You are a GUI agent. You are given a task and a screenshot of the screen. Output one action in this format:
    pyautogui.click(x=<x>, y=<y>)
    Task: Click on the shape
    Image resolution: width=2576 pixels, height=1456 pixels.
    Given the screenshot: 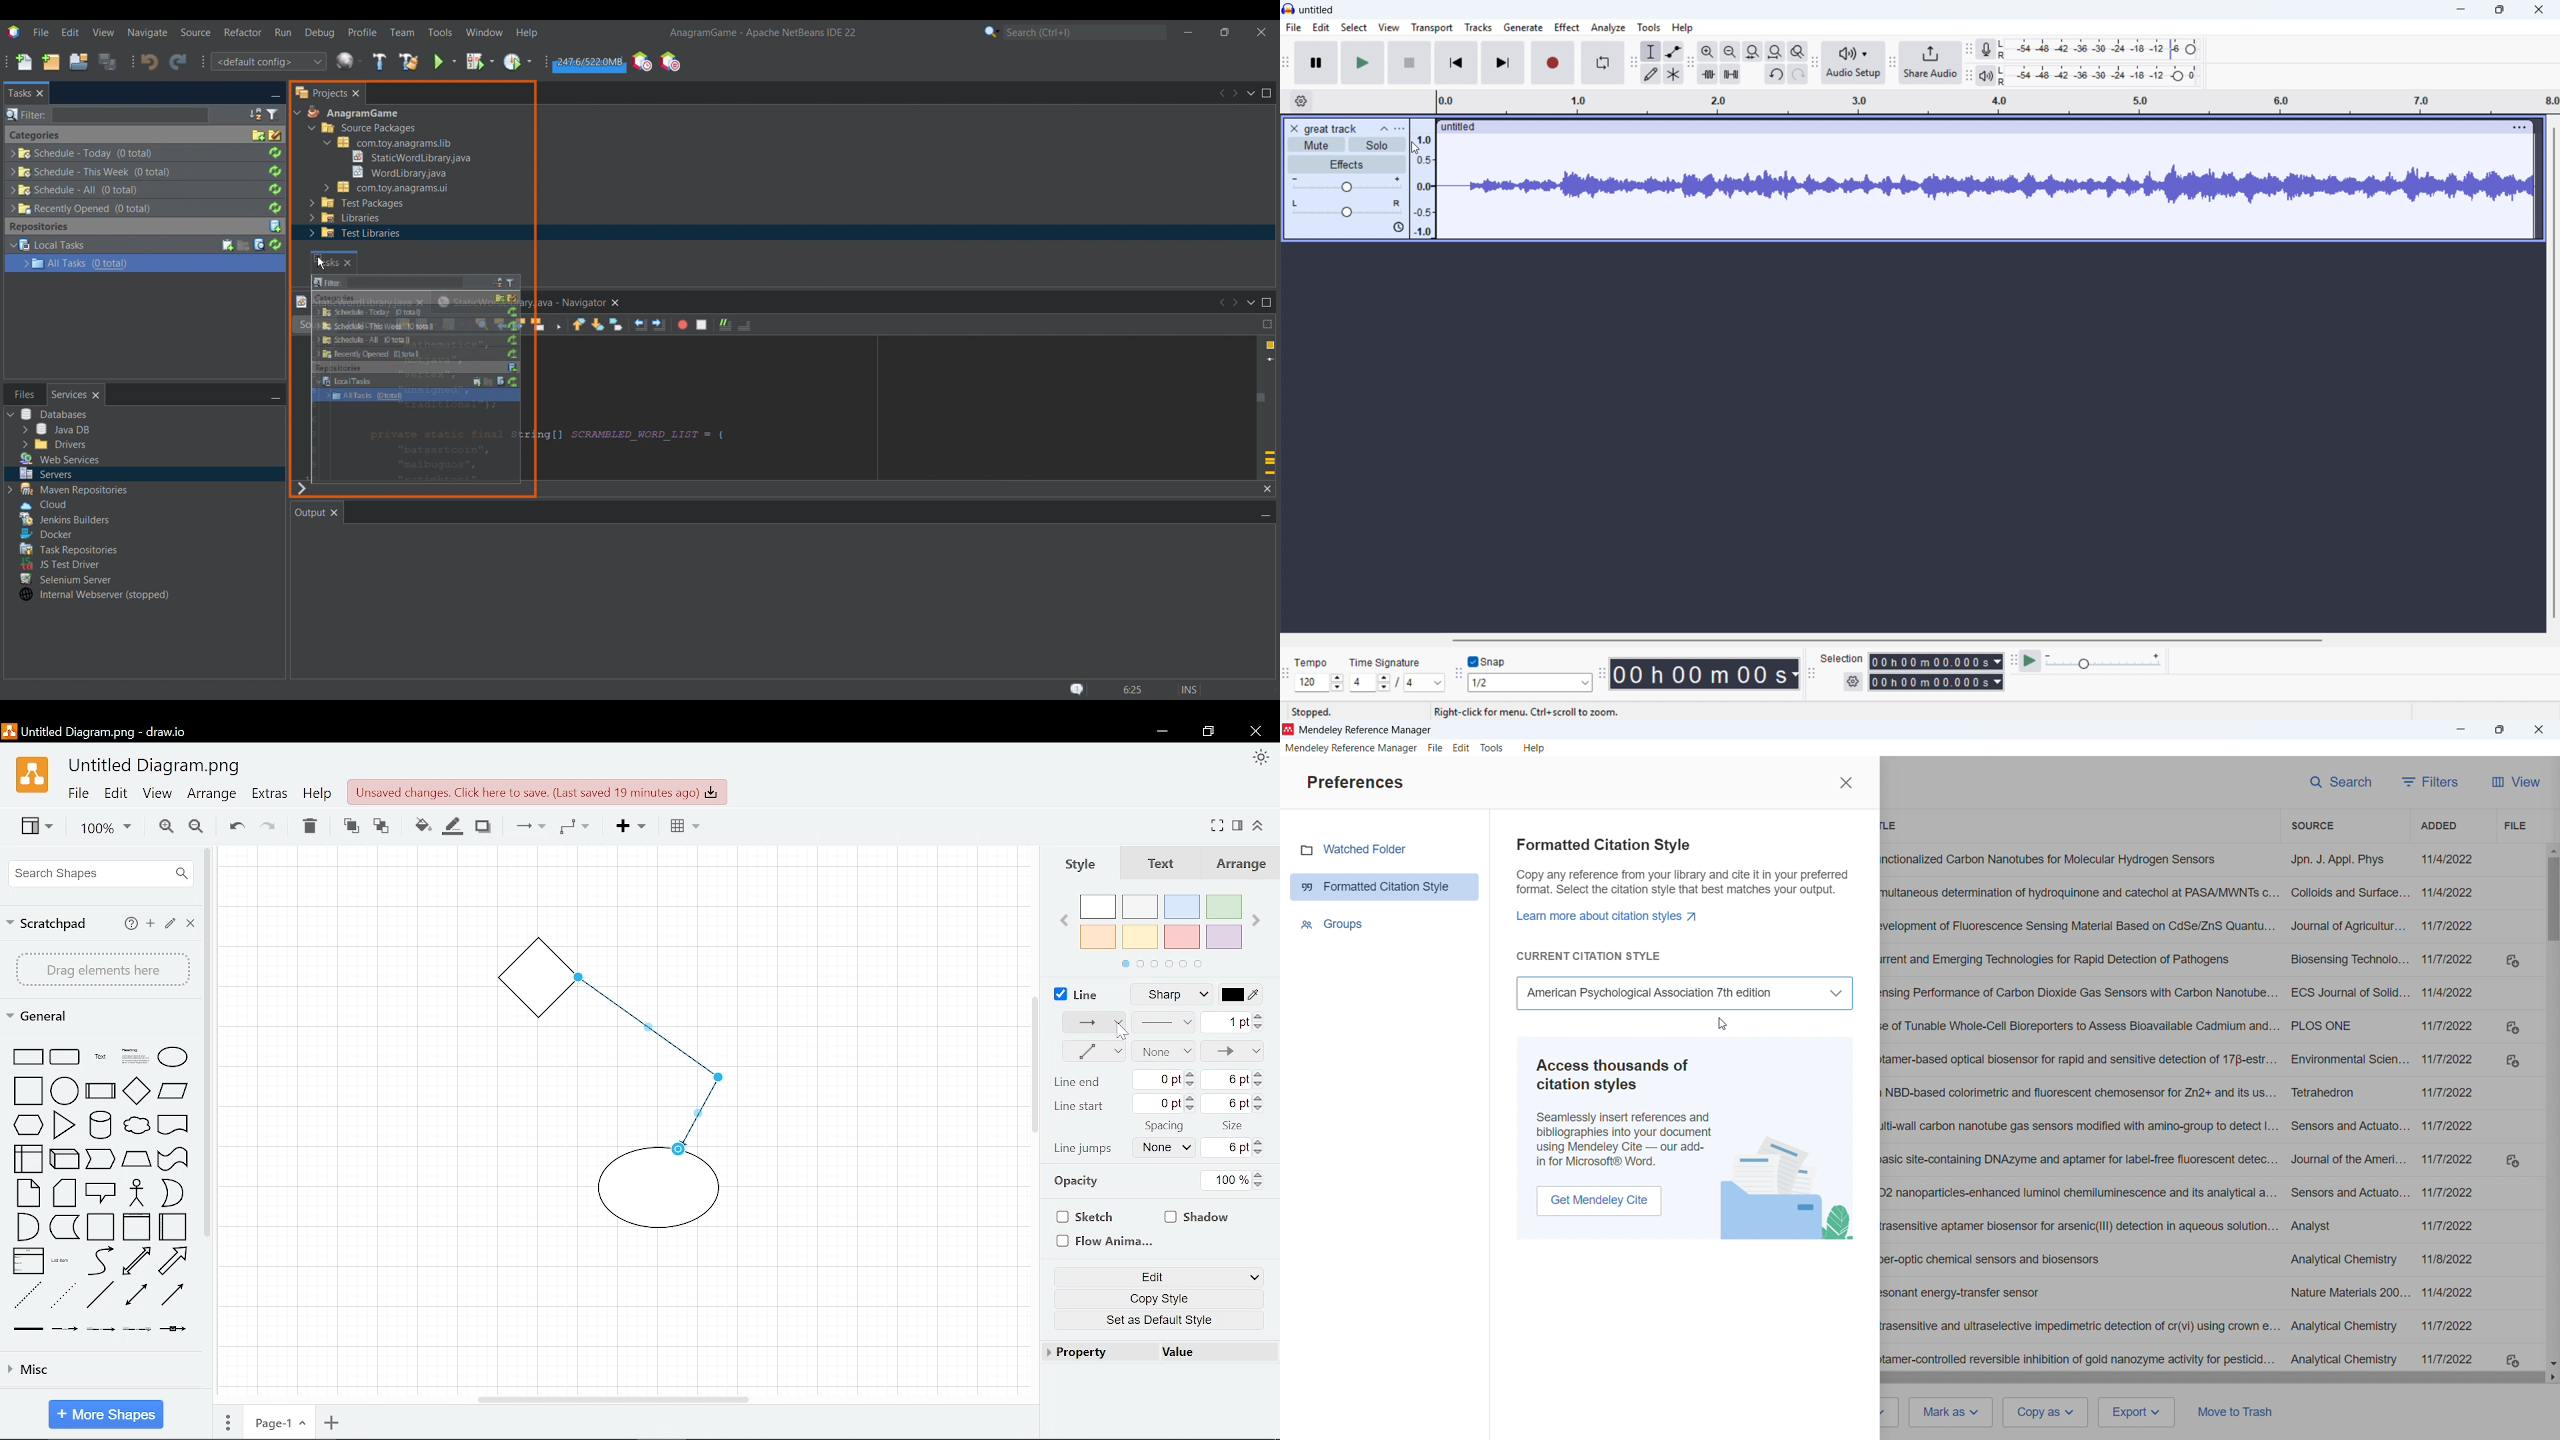 What is the action you would take?
    pyautogui.click(x=66, y=1194)
    